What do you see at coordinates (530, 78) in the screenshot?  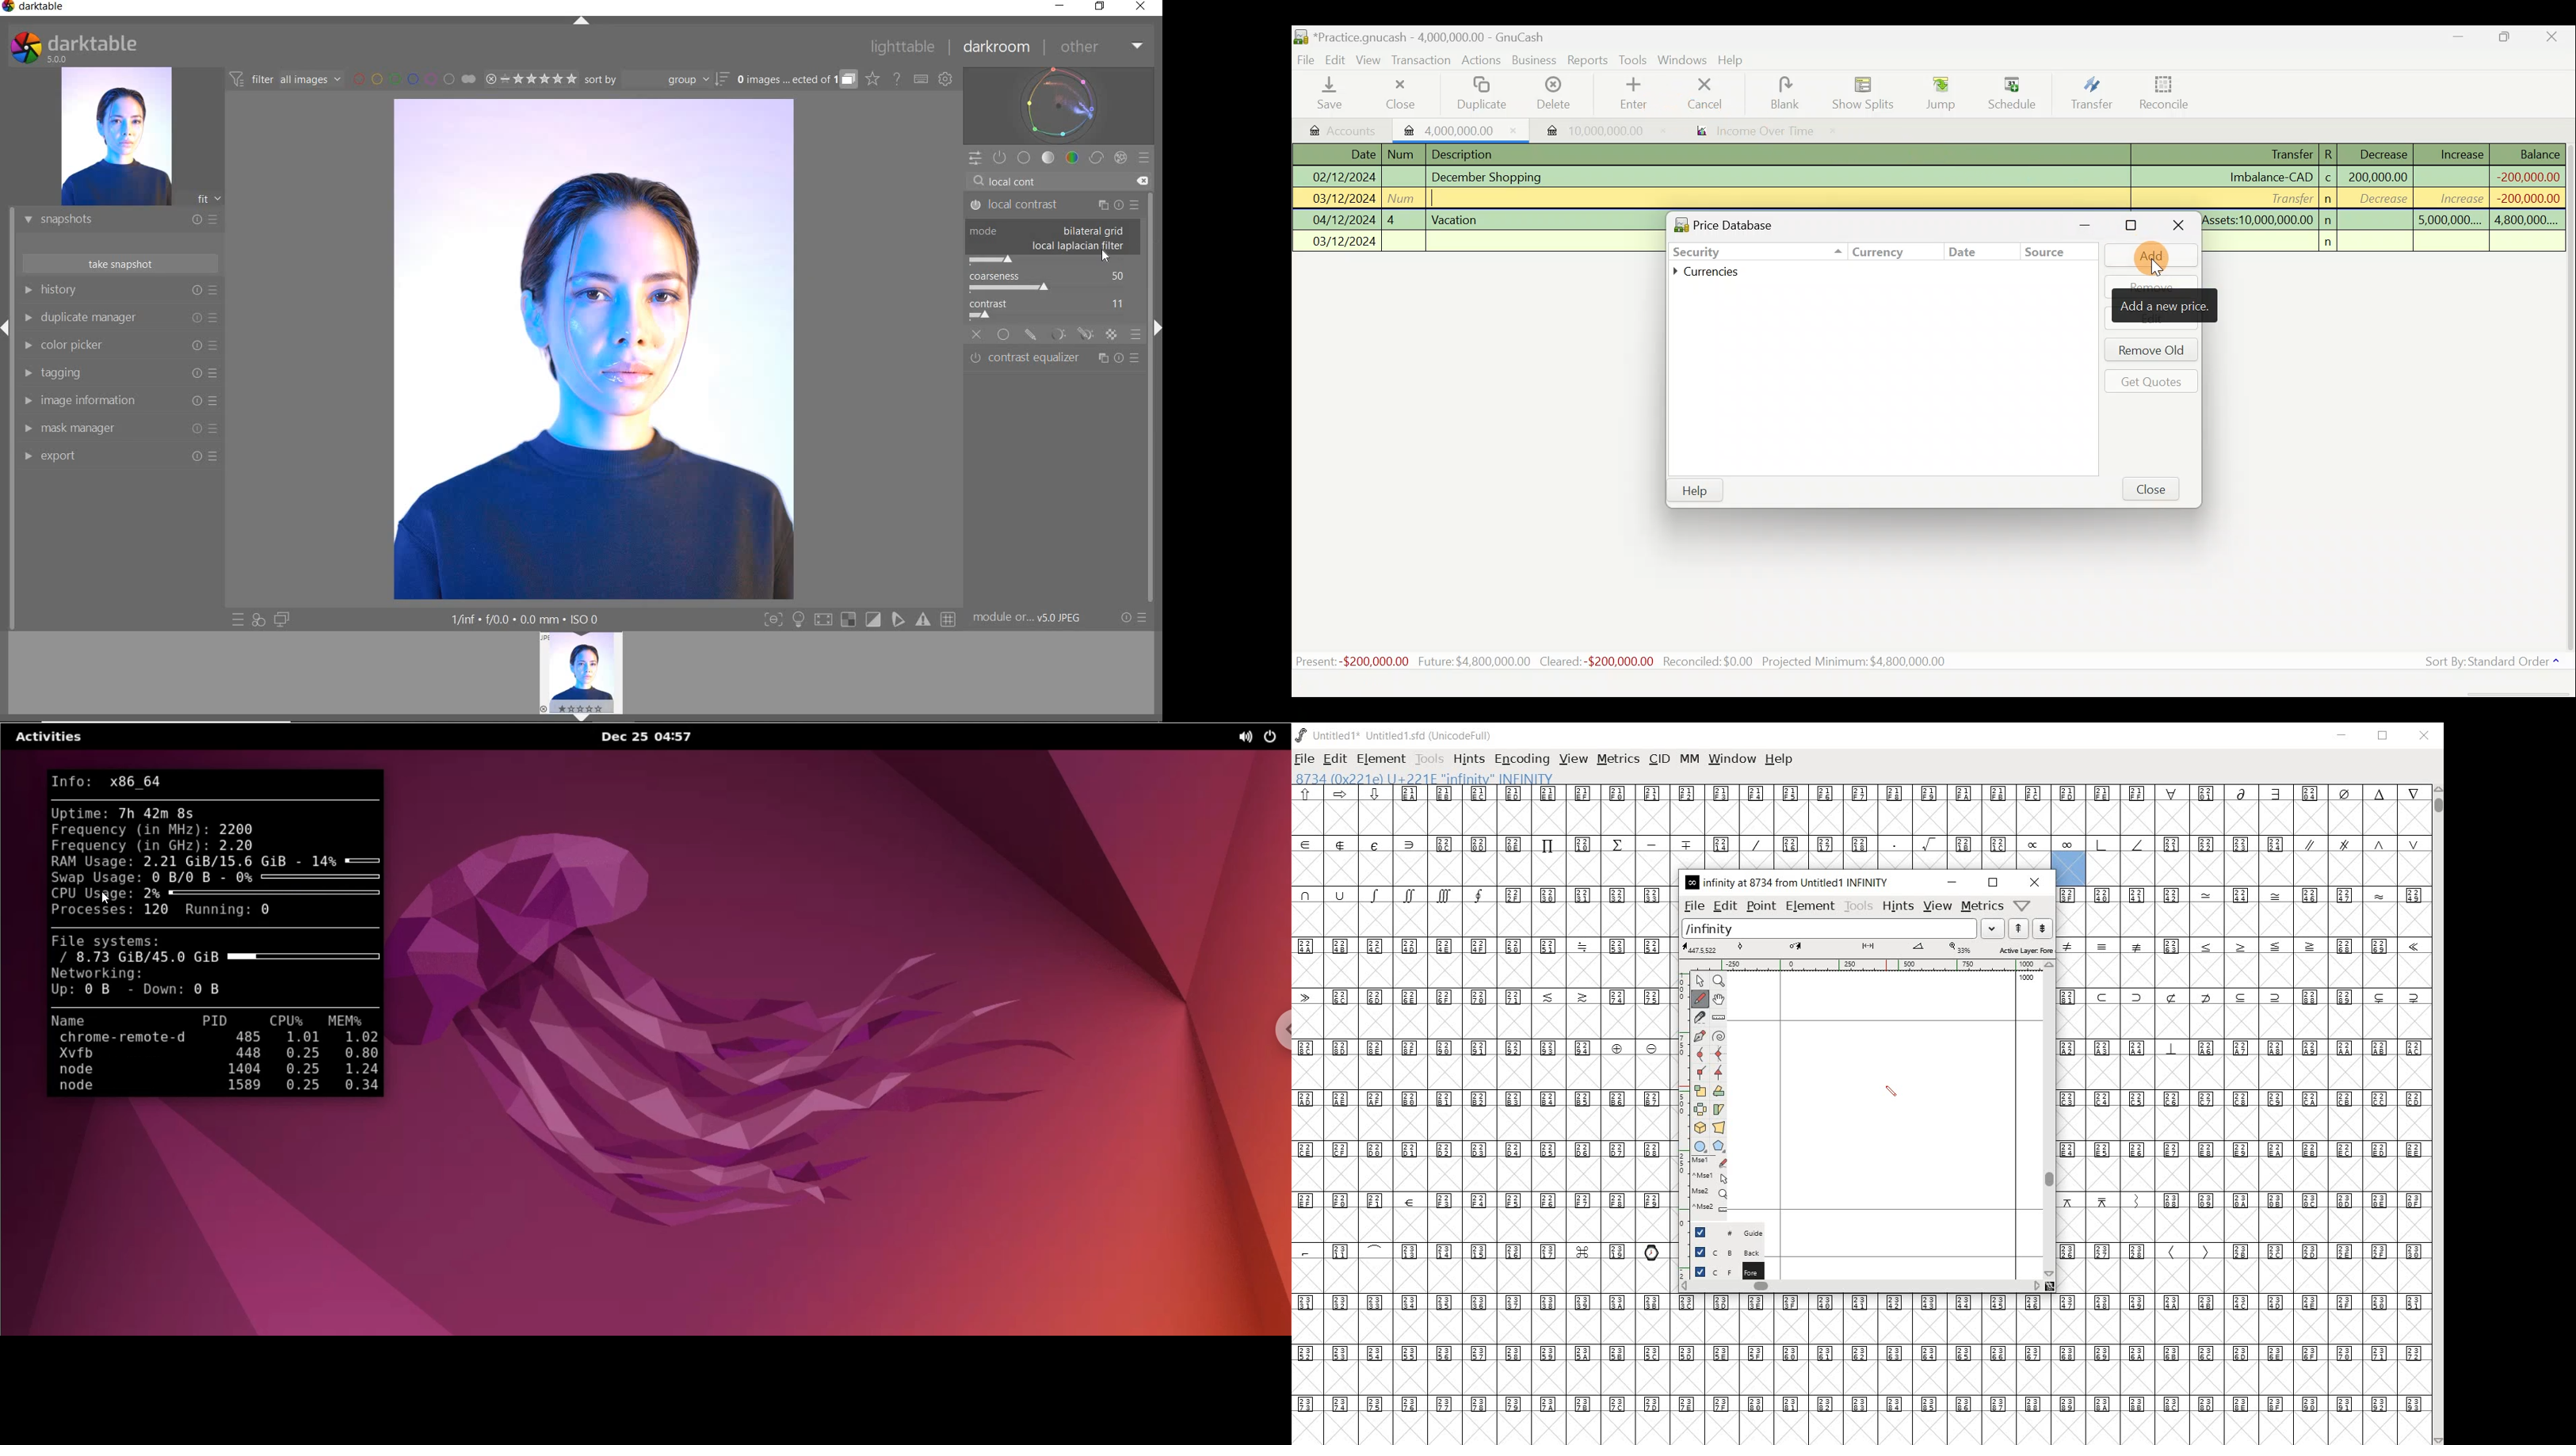 I see `RANGE RATING OF SELECTED IMAGES` at bounding box center [530, 78].